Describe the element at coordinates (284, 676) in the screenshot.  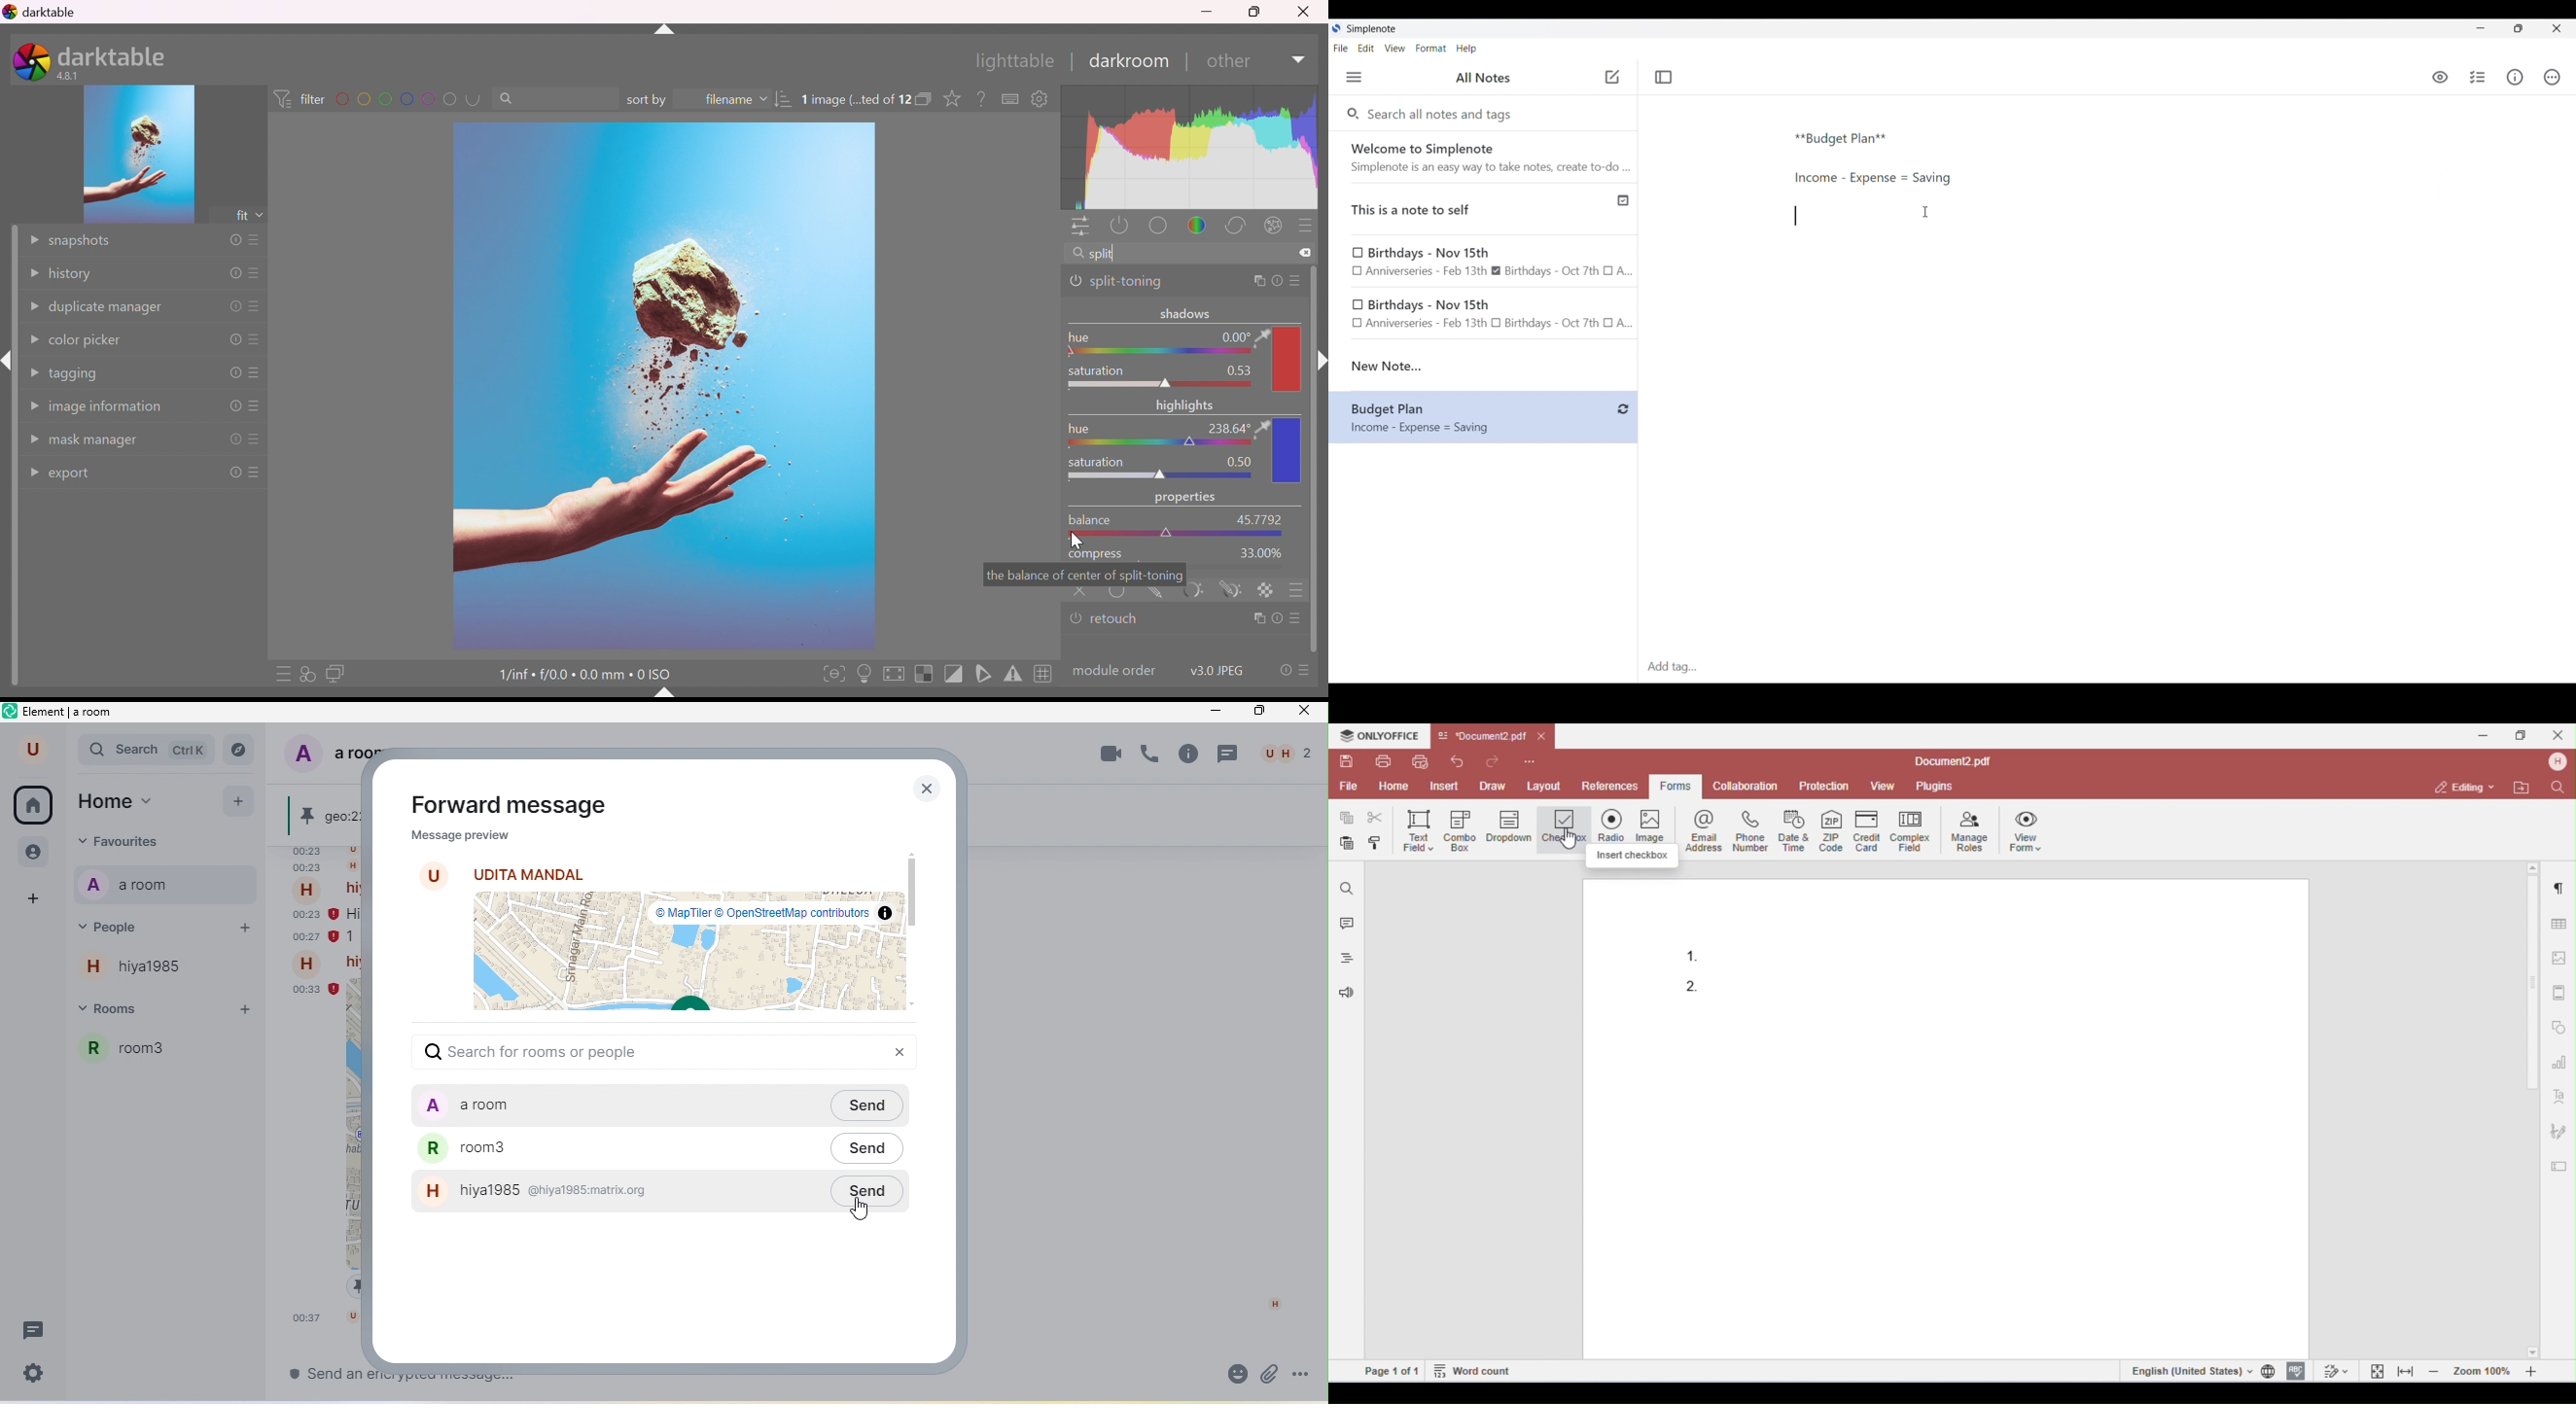
I see `quick access to presets` at that location.